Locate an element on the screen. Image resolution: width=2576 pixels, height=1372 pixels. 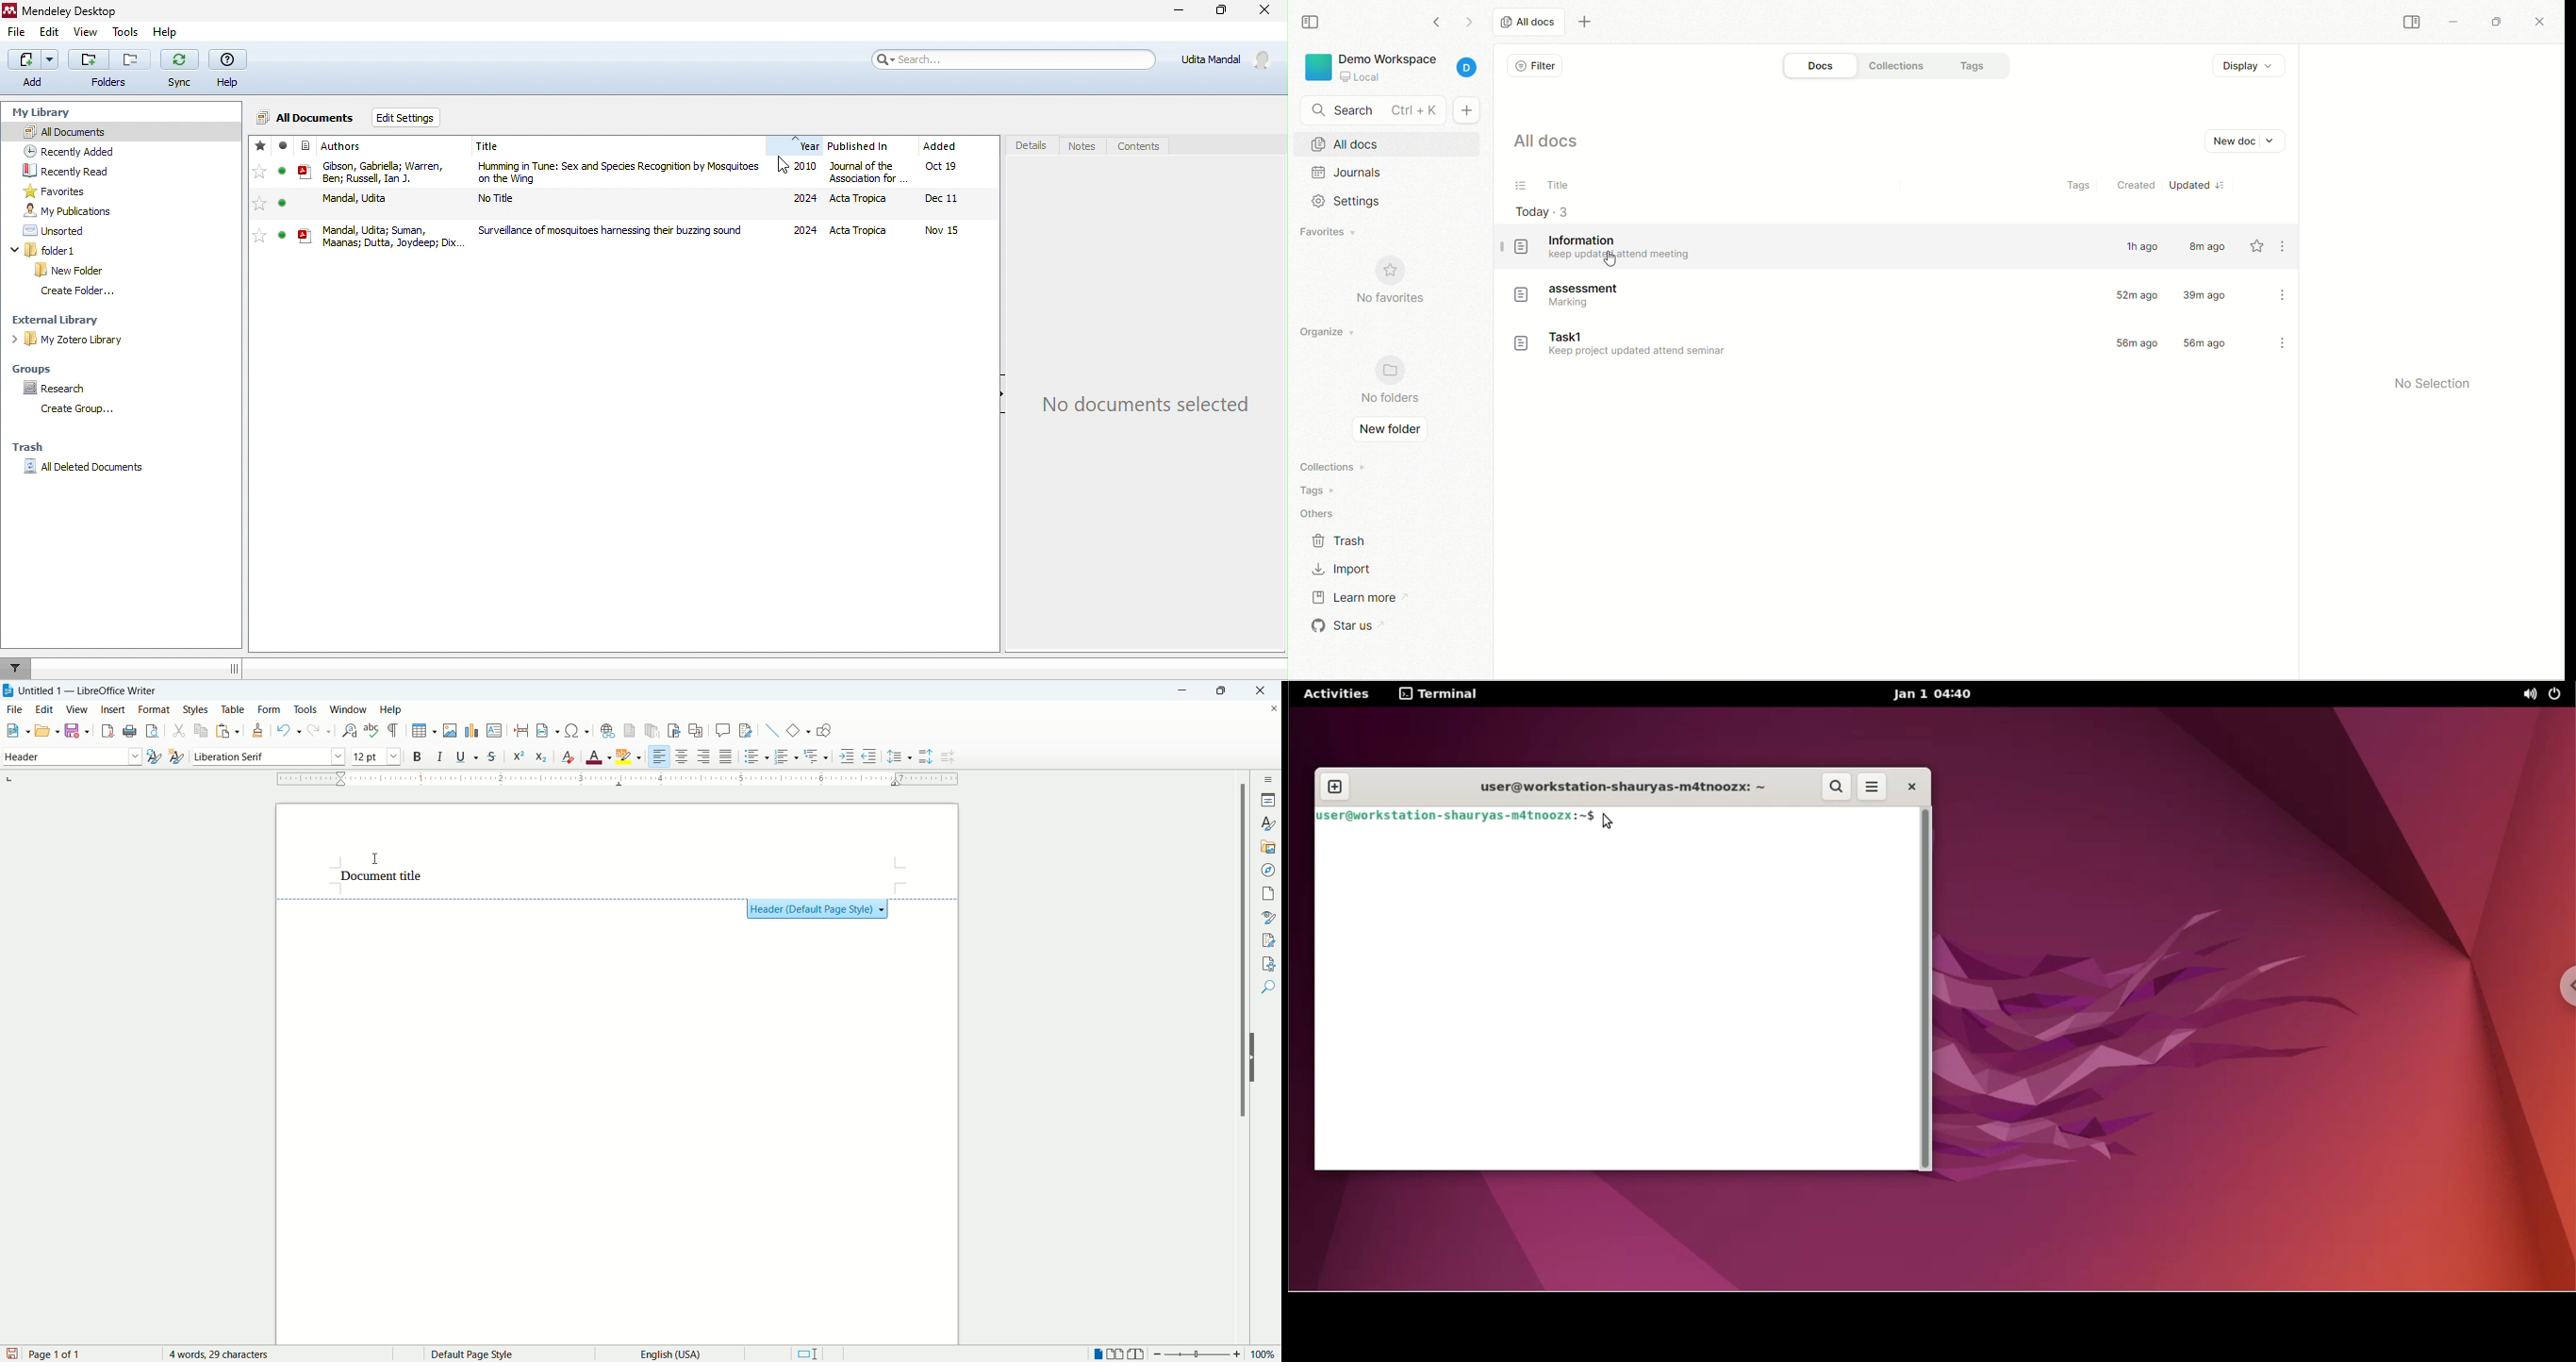
recently added is located at coordinates (63, 149).